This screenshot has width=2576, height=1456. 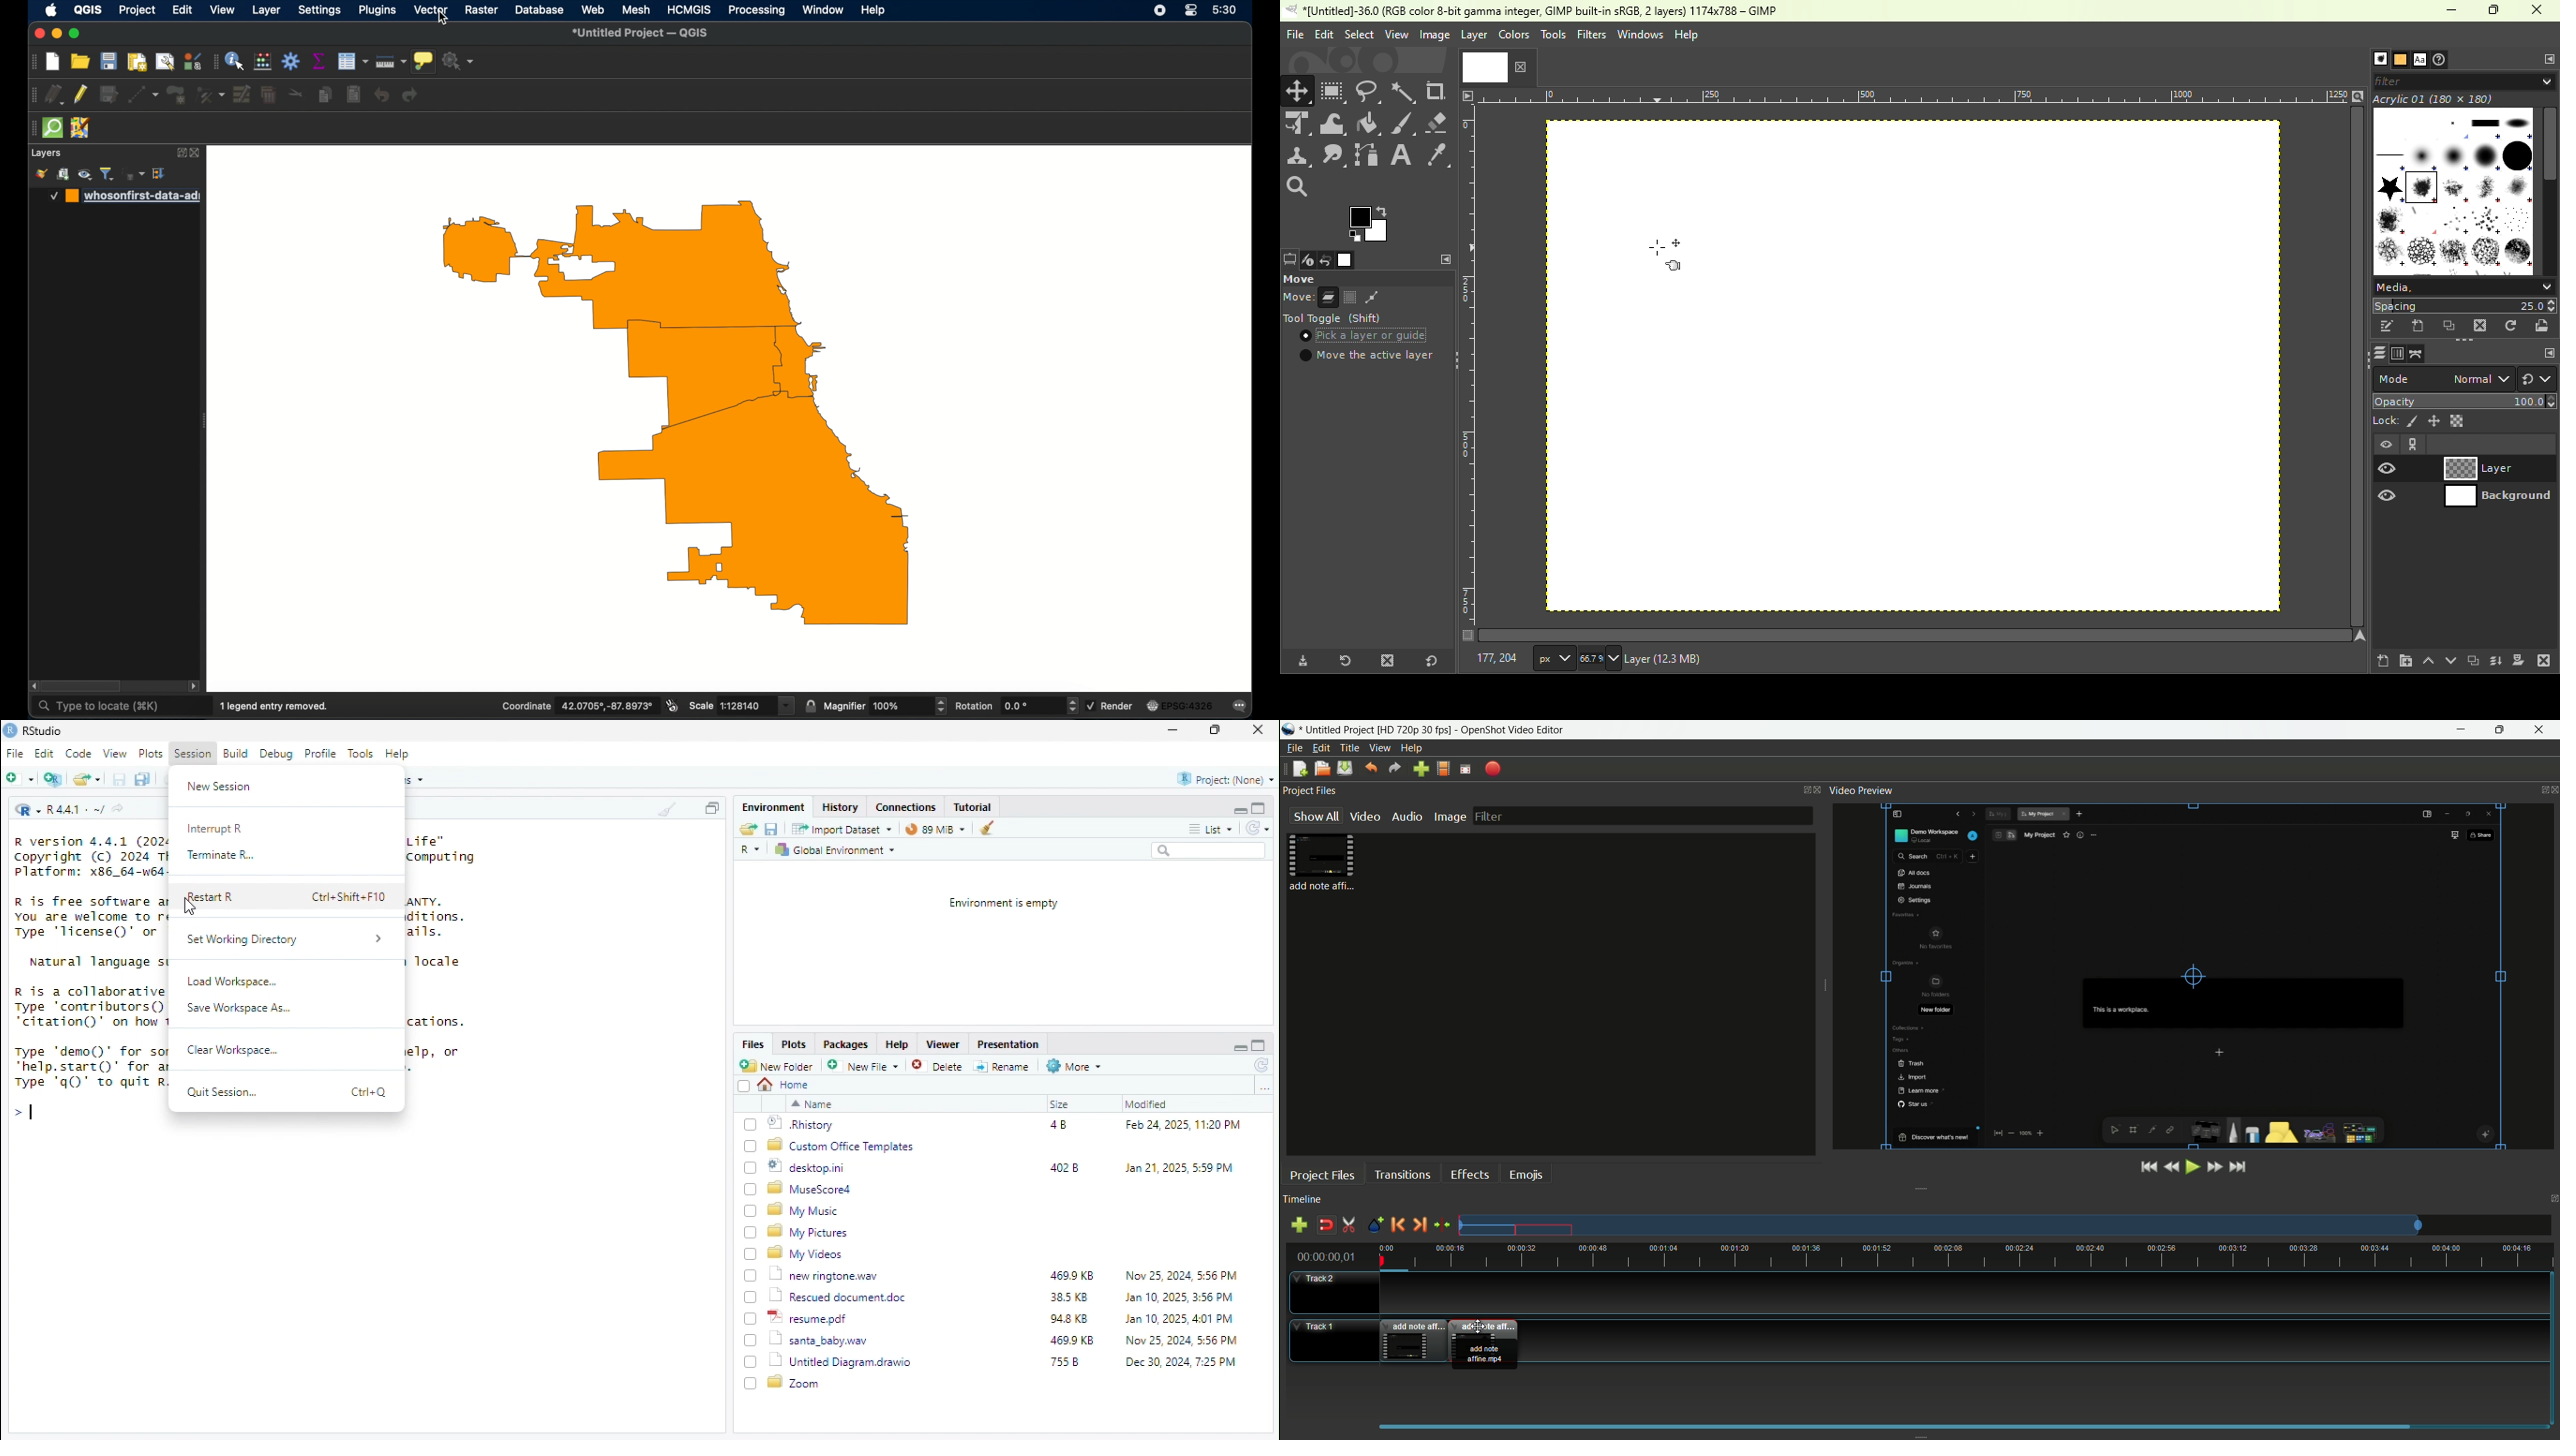 What do you see at coordinates (1394, 768) in the screenshot?
I see `redo` at bounding box center [1394, 768].